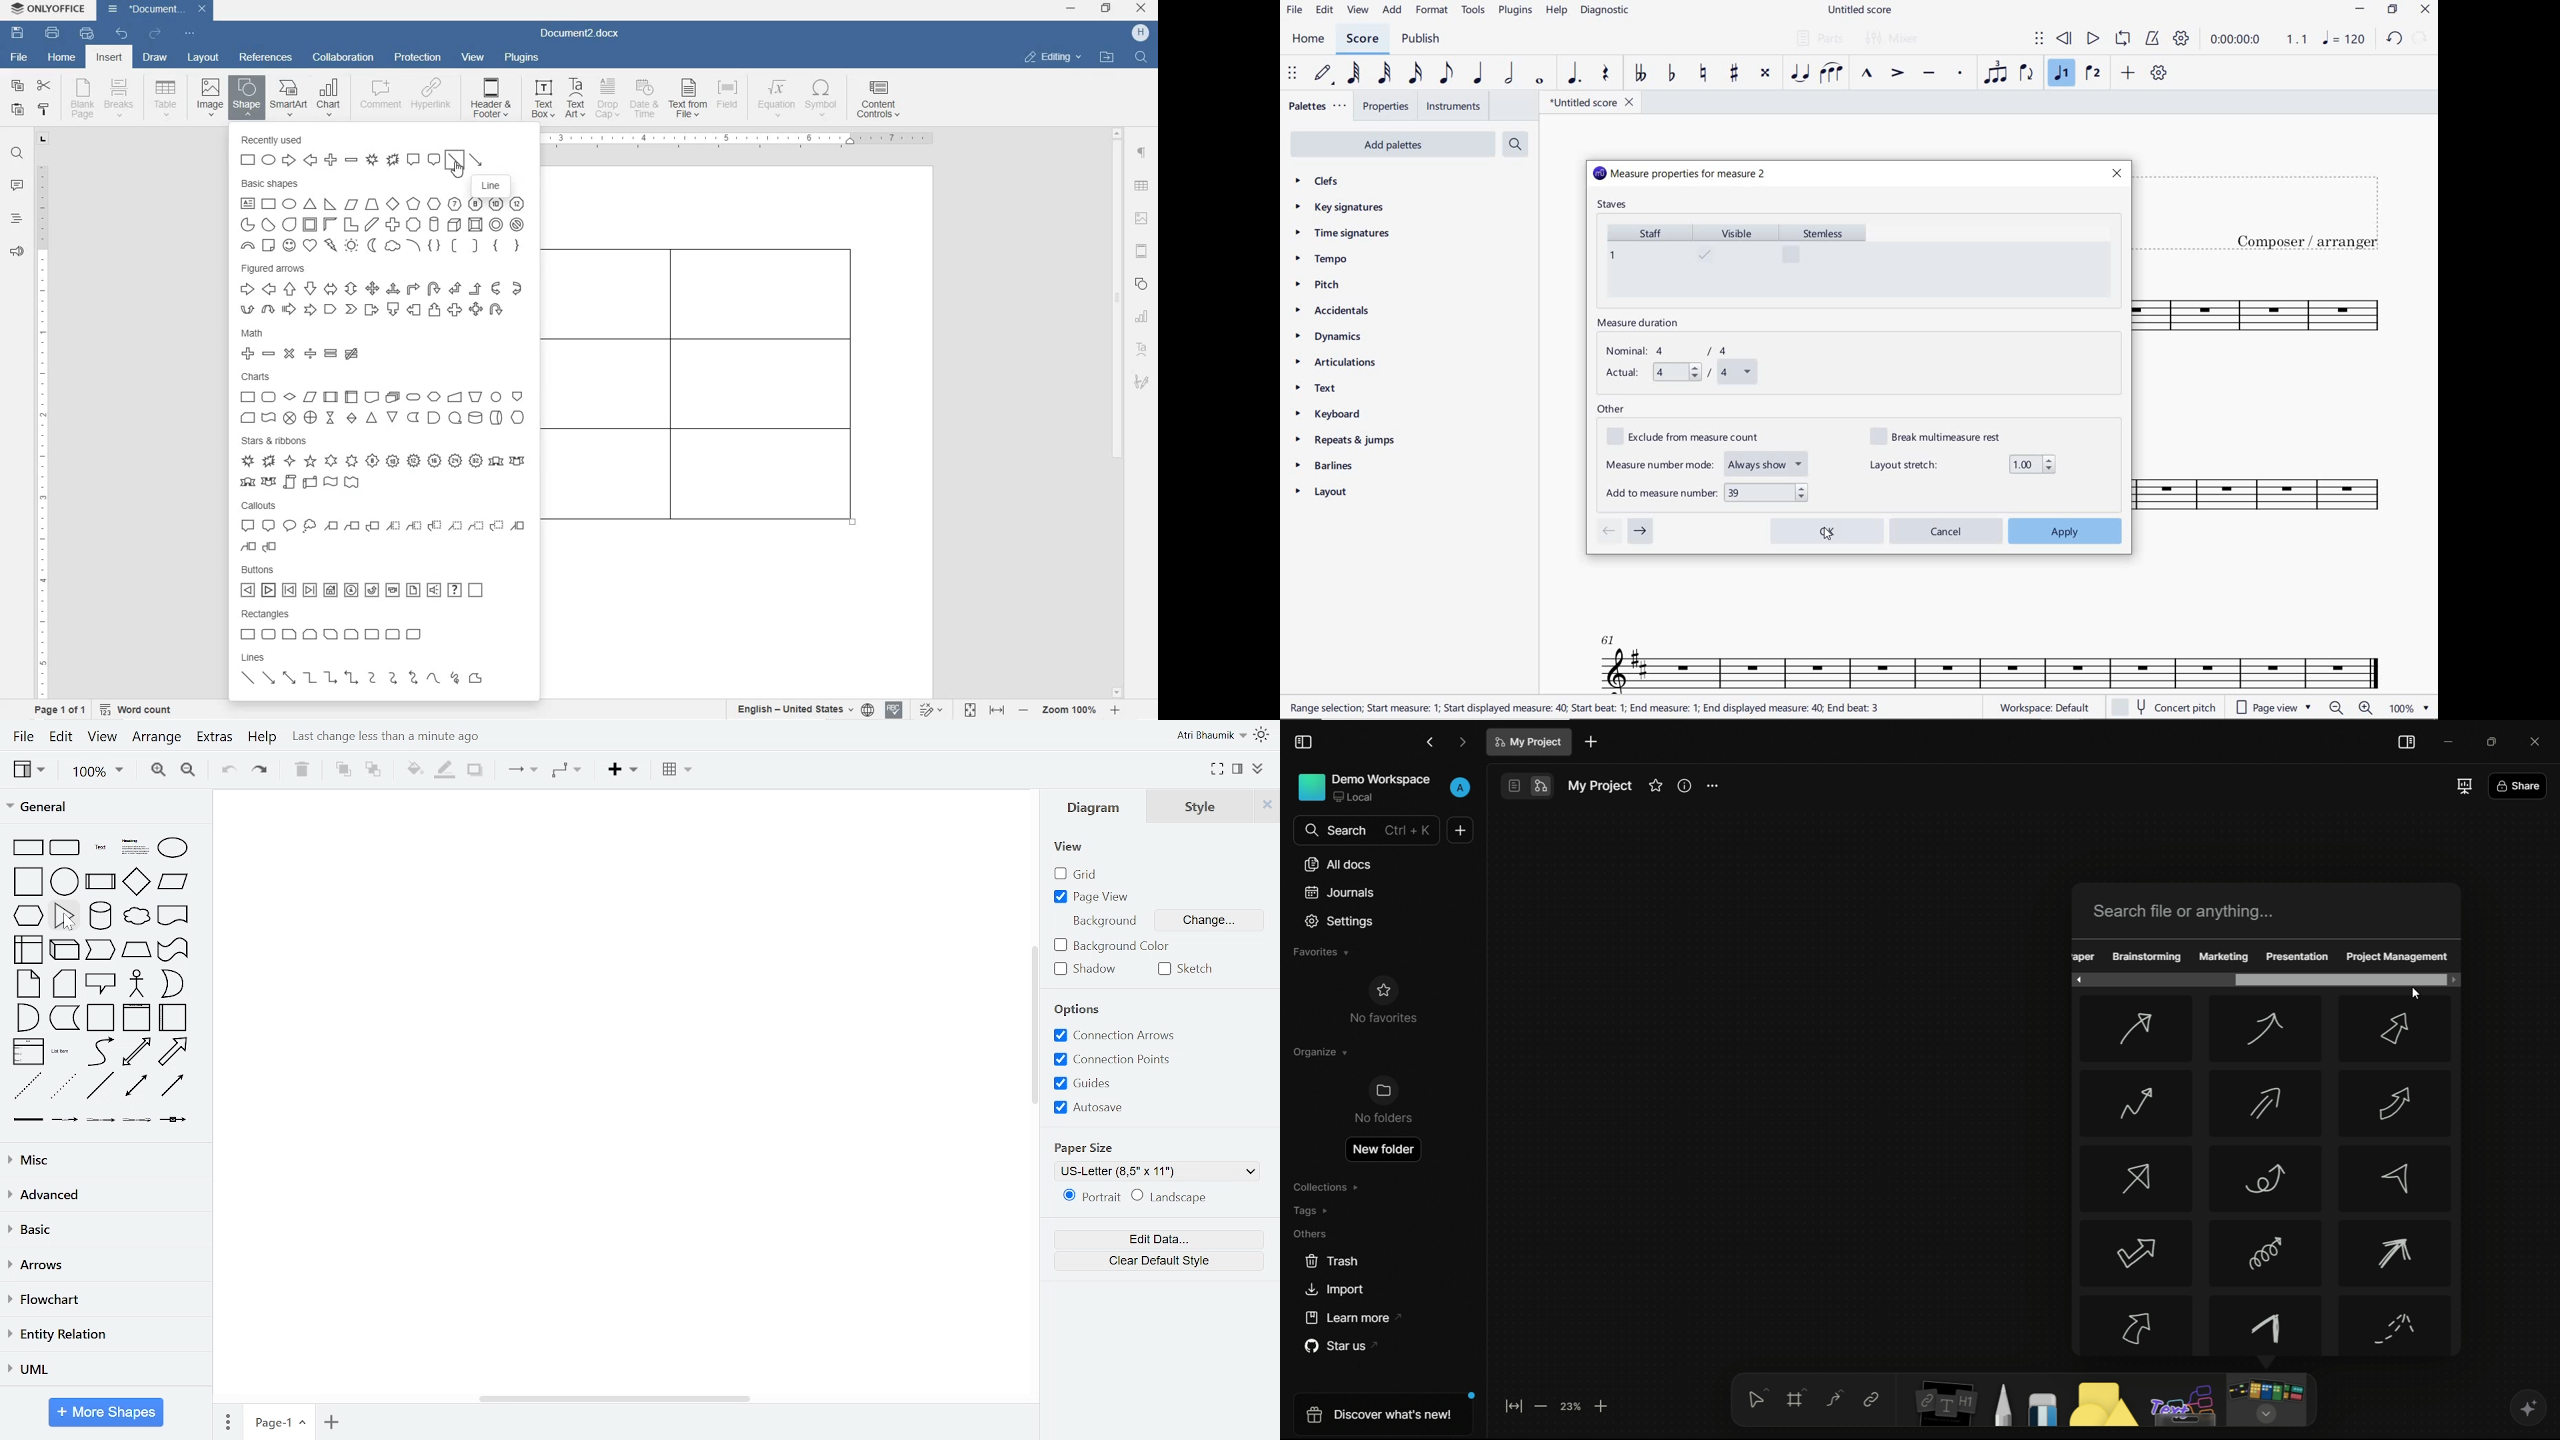 This screenshot has width=2576, height=1456. I want to click on shape, so click(1142, 283).